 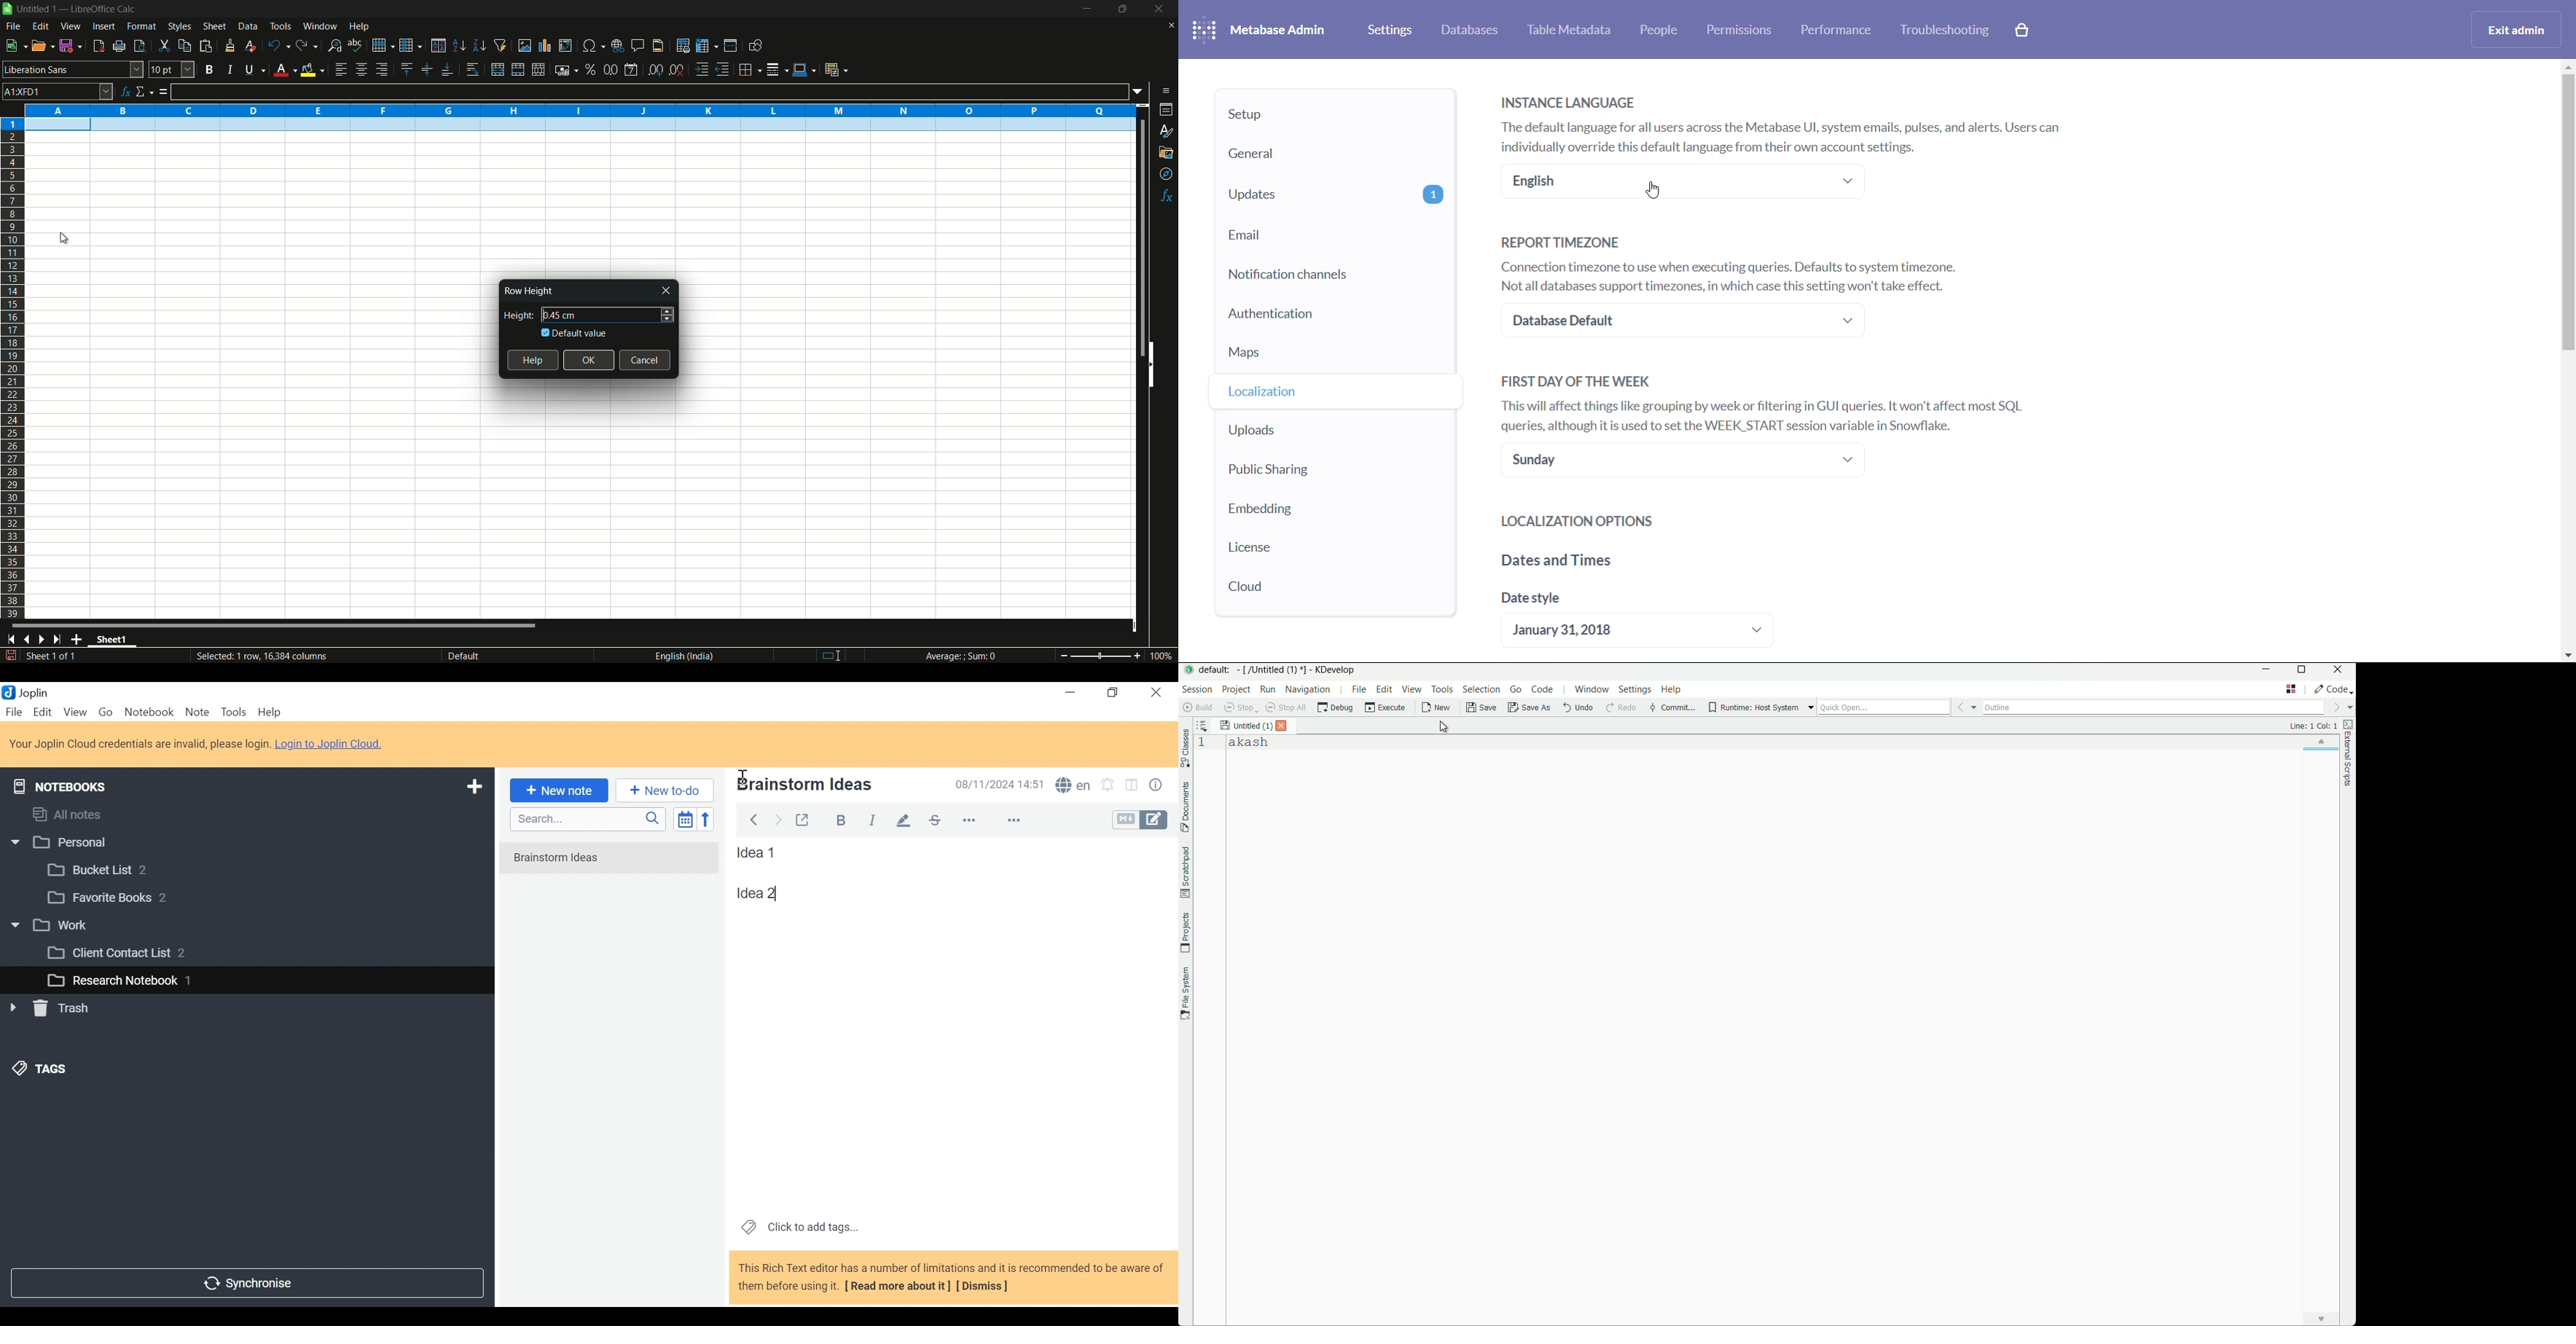 I want to click on insert image, so click(x=525, y=45).